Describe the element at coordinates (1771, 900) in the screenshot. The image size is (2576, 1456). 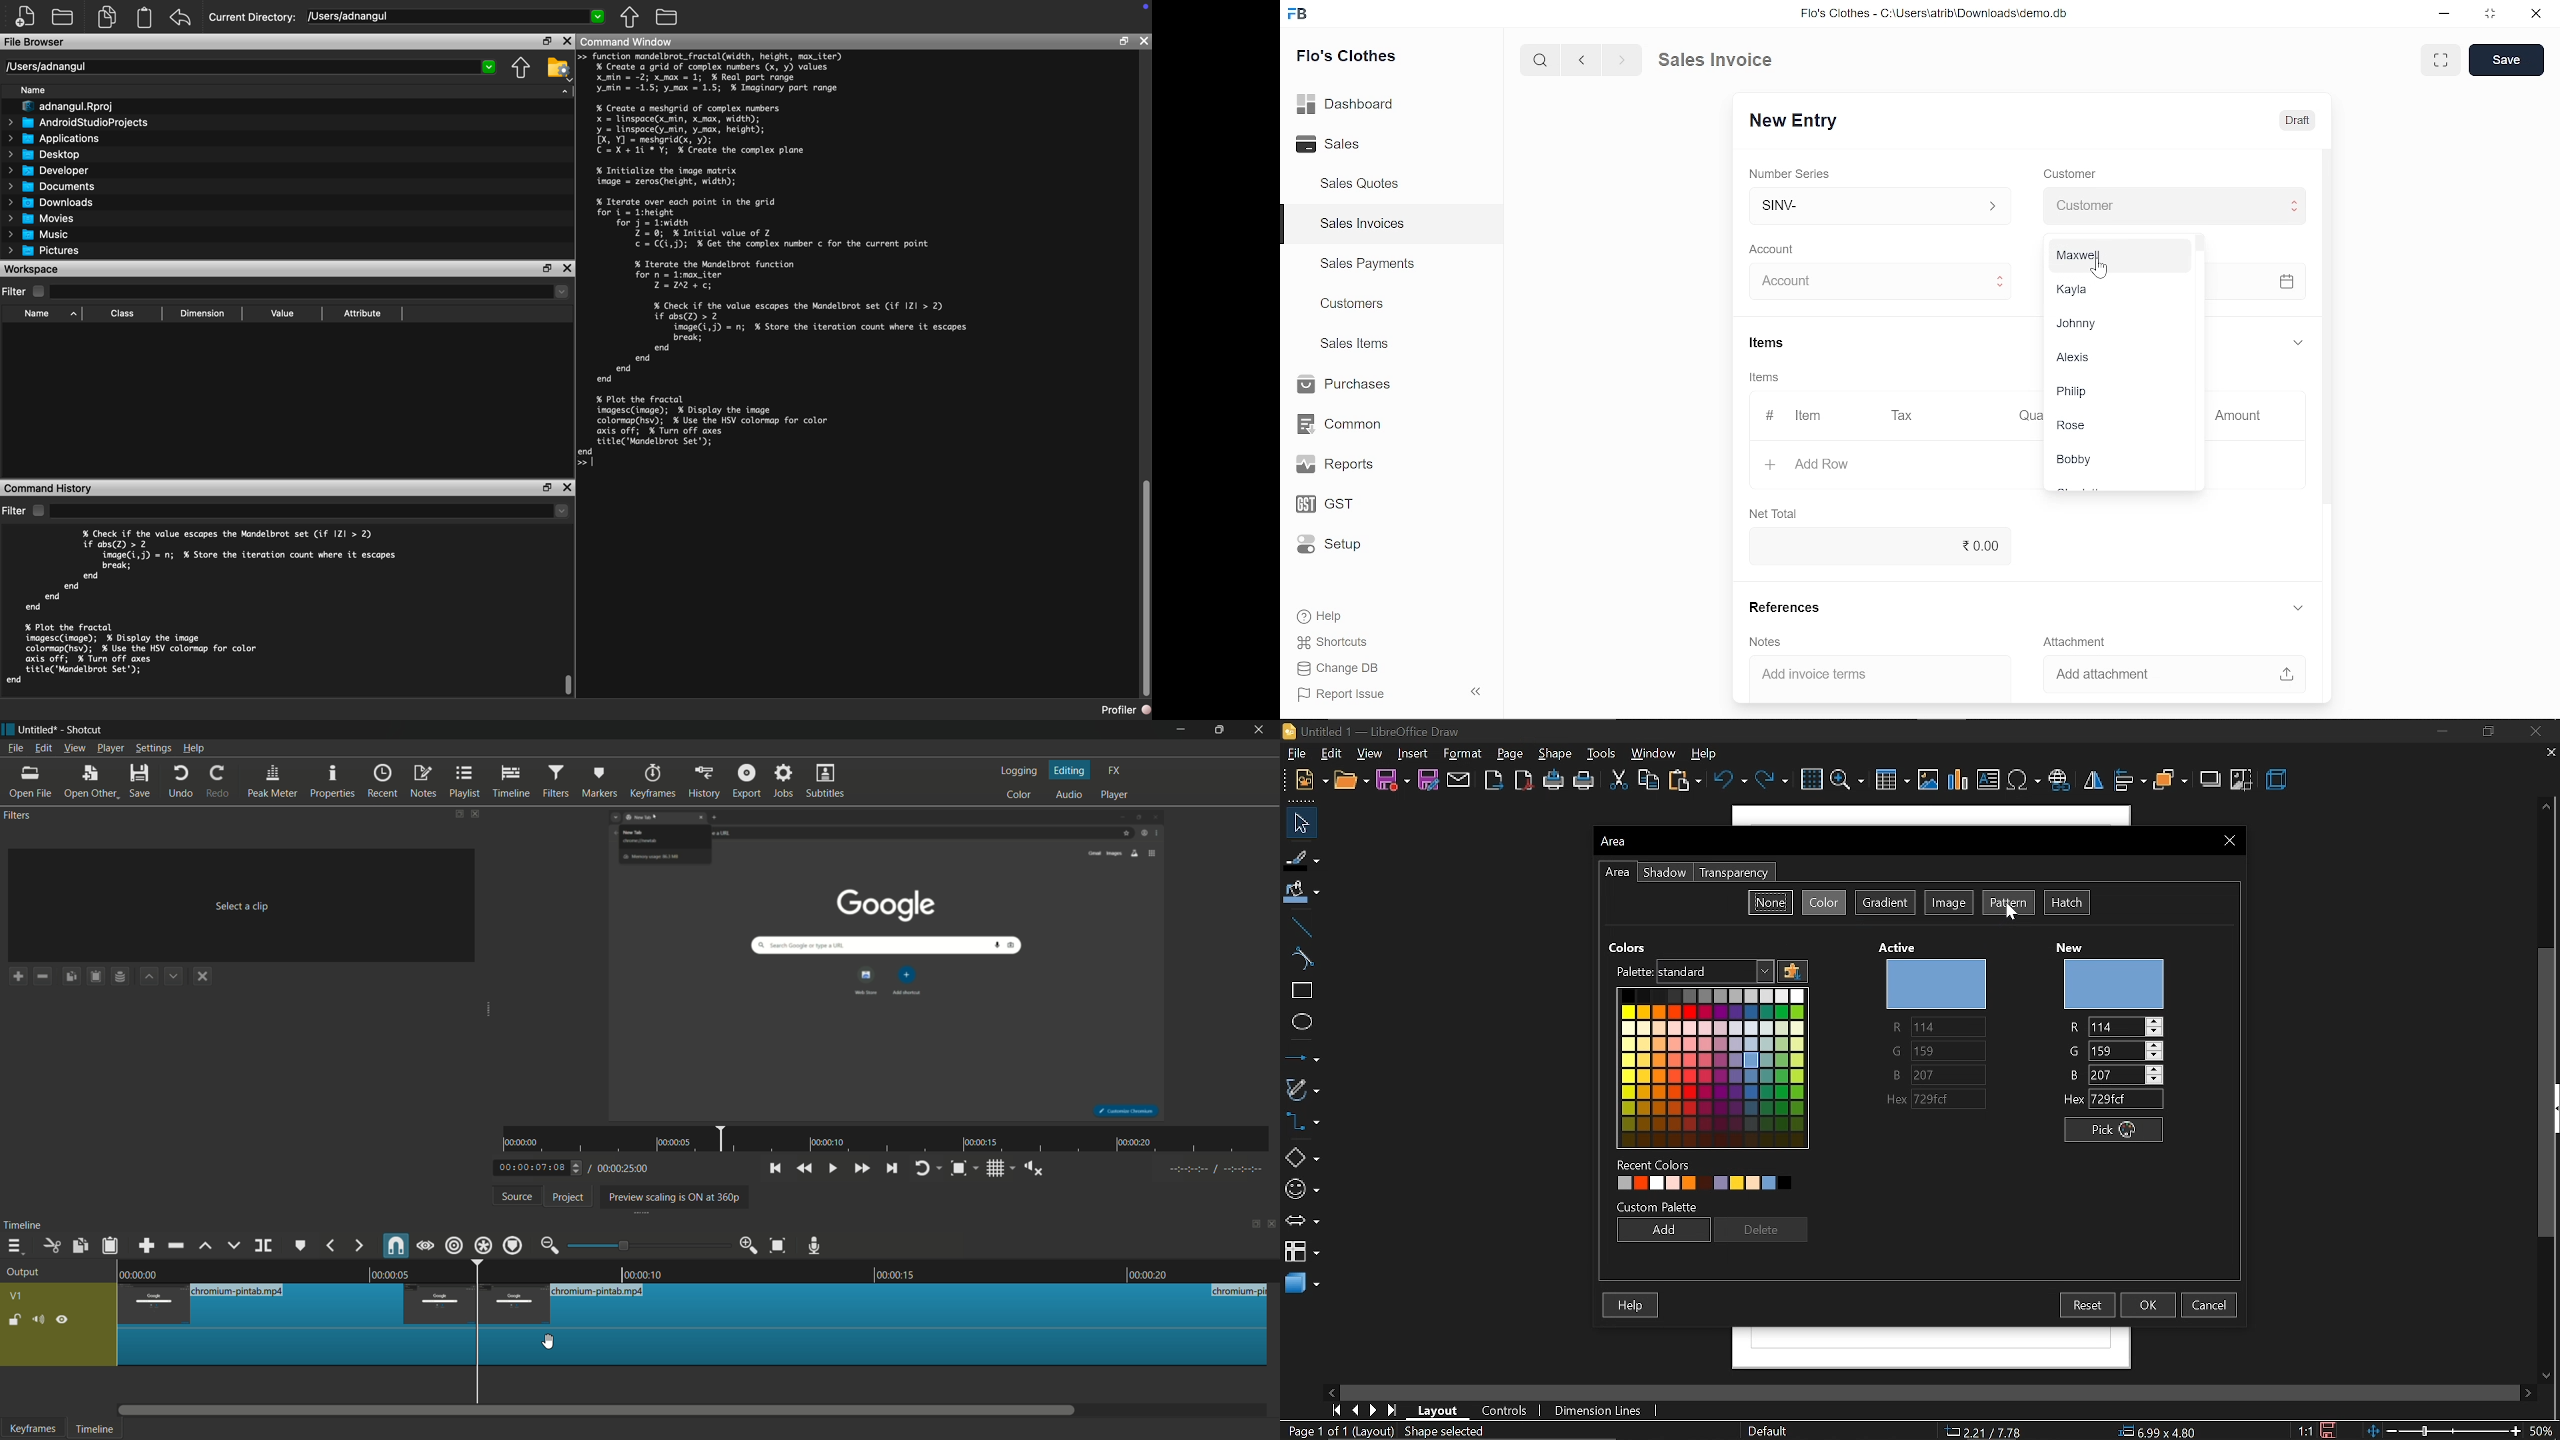
I see `none` at that location.